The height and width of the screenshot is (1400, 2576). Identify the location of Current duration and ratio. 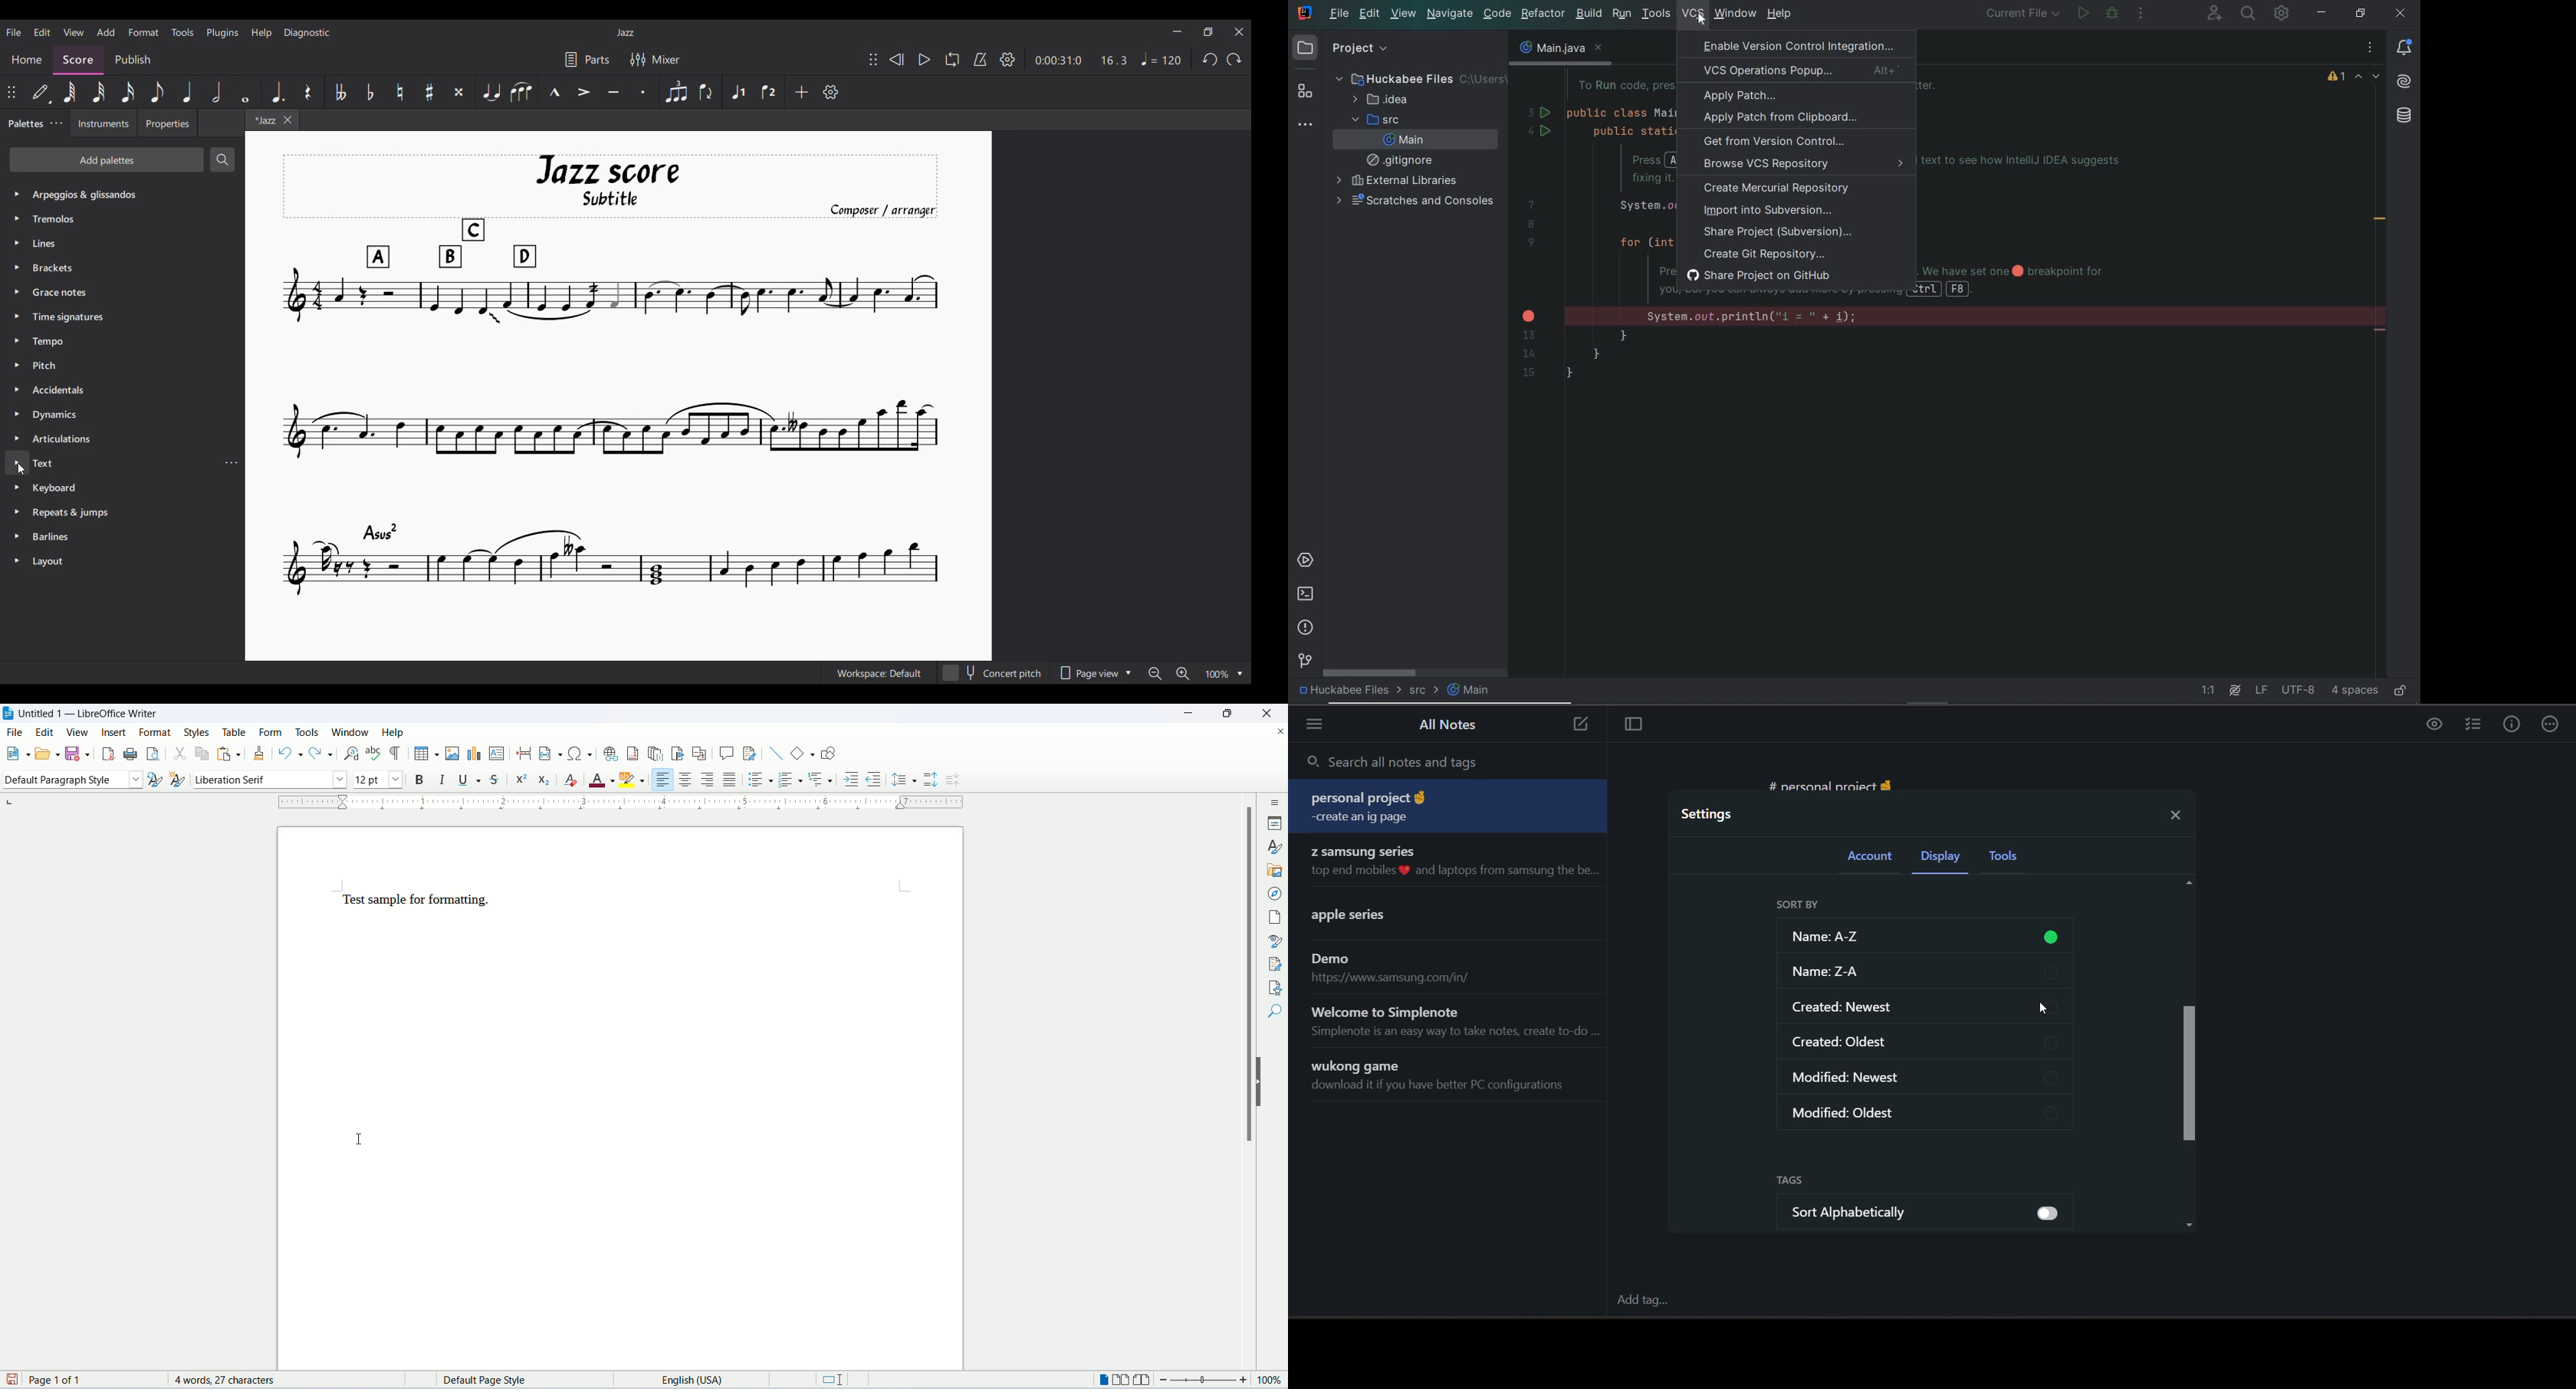
(1081, 60).